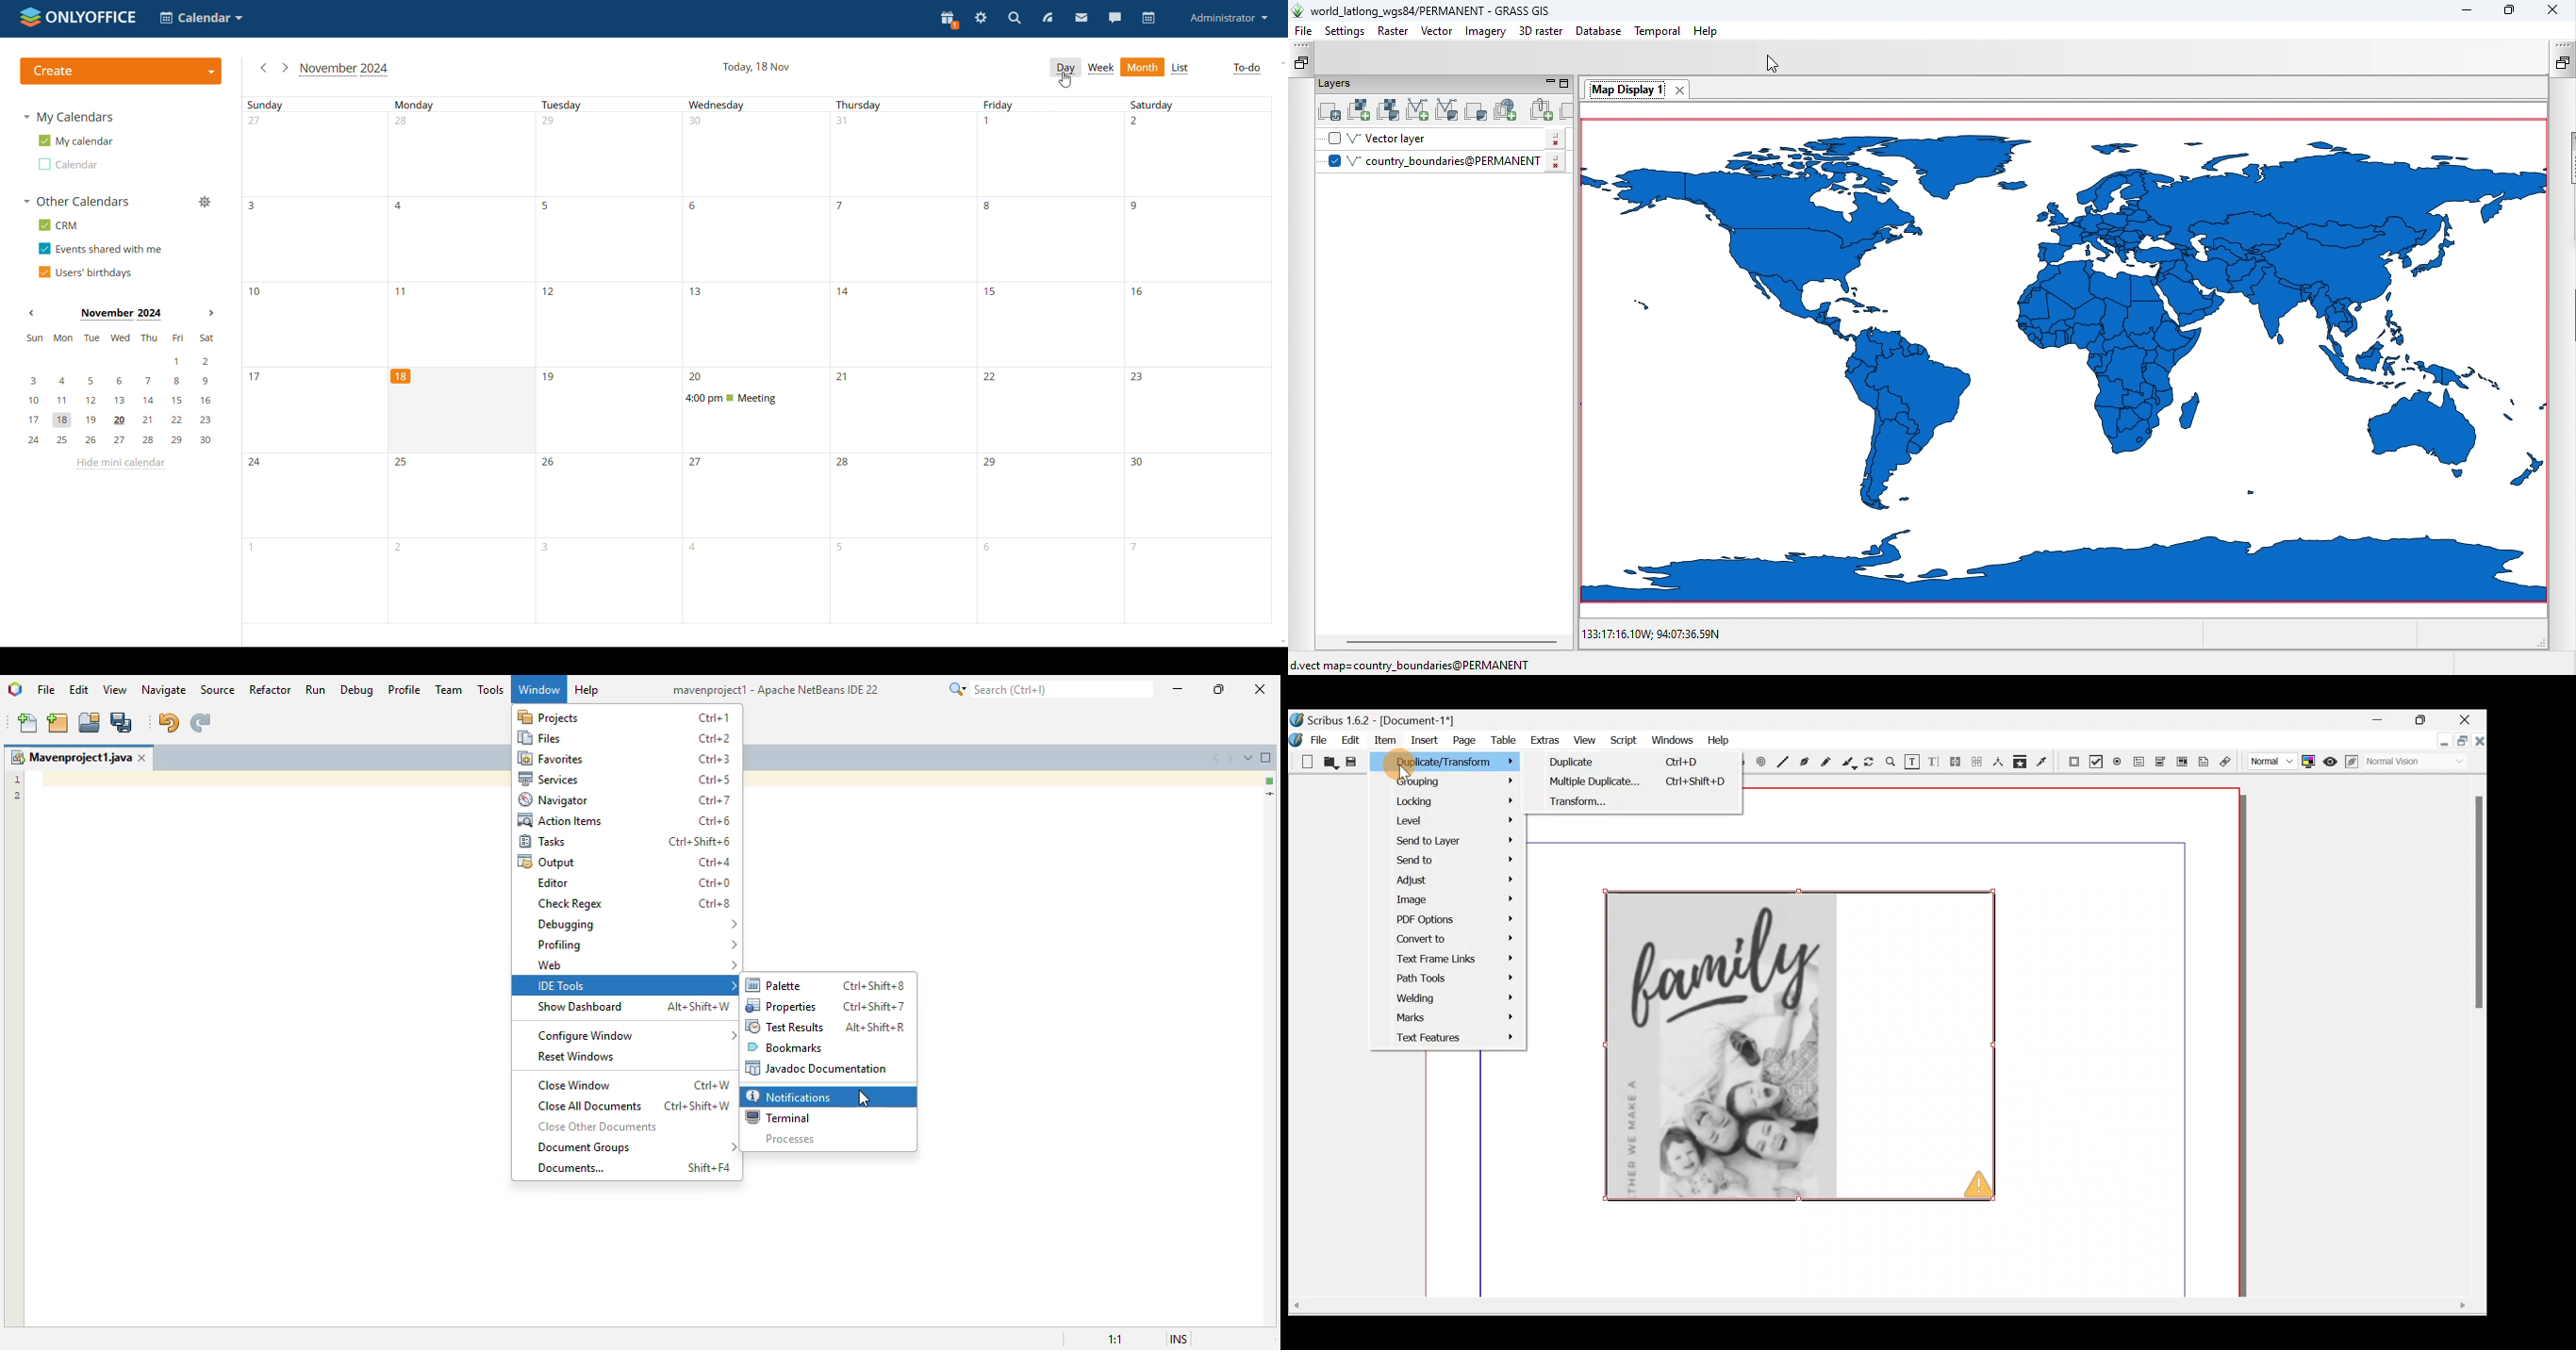 The image size is (2576, 1372). What do you see at coordinates (1544, 741) in the screenshot?
I see `Extras` at bounding box center [1544, 741].